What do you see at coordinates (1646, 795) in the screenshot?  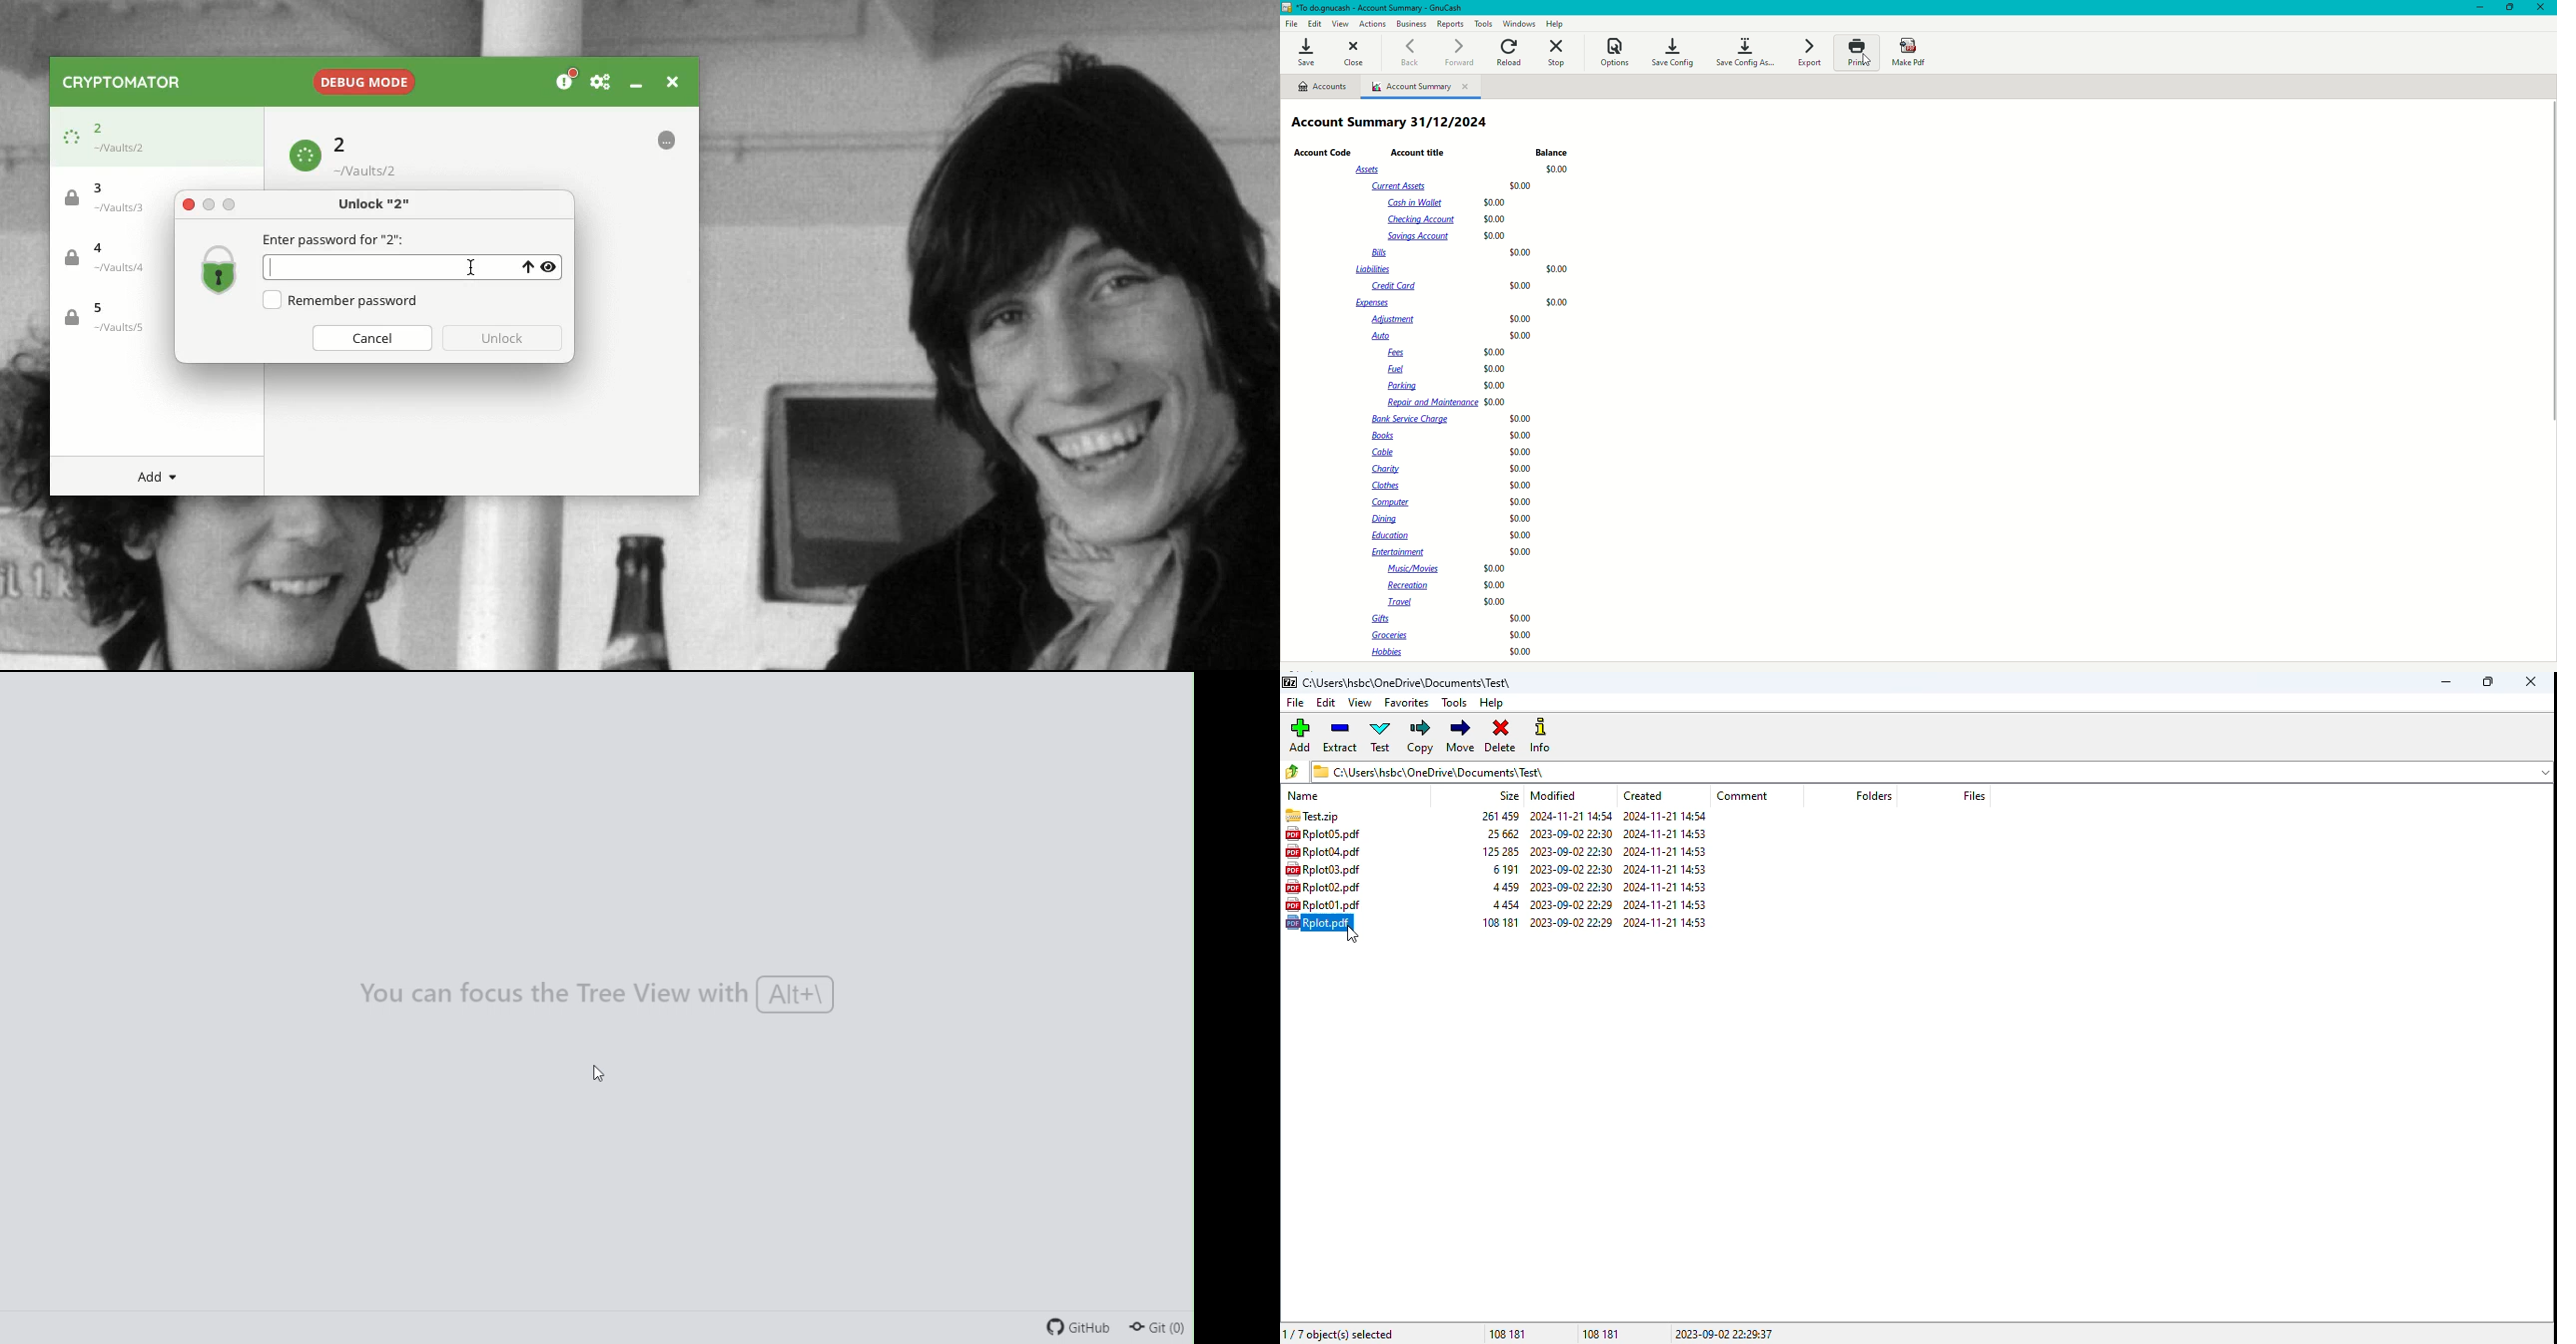 I see `created` at bounding box center [1646, 795].